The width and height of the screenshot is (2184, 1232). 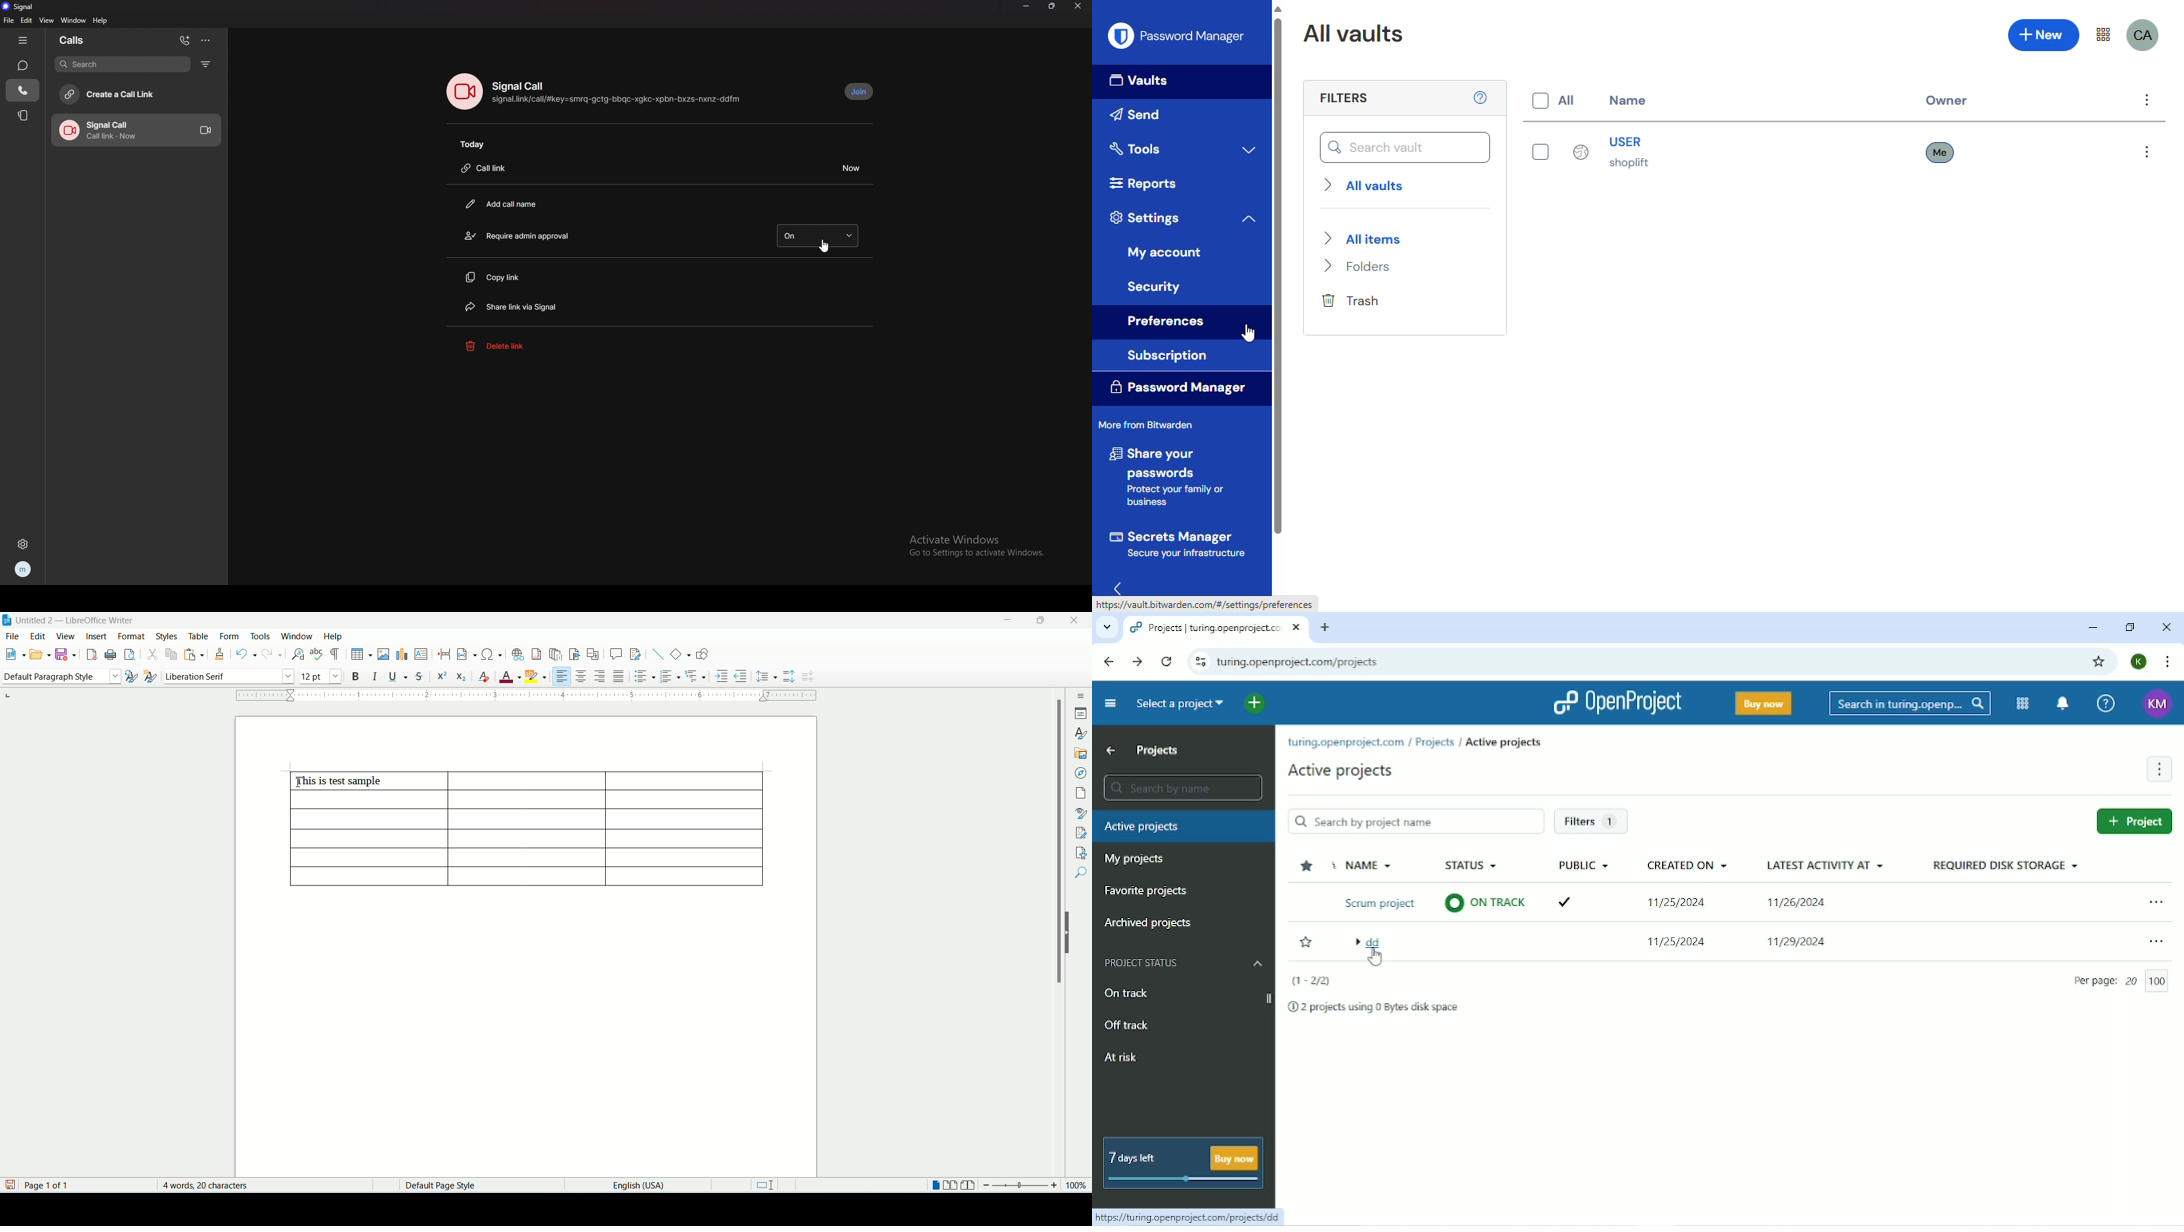 I want to click on cursor, so click(x=826, y=246).